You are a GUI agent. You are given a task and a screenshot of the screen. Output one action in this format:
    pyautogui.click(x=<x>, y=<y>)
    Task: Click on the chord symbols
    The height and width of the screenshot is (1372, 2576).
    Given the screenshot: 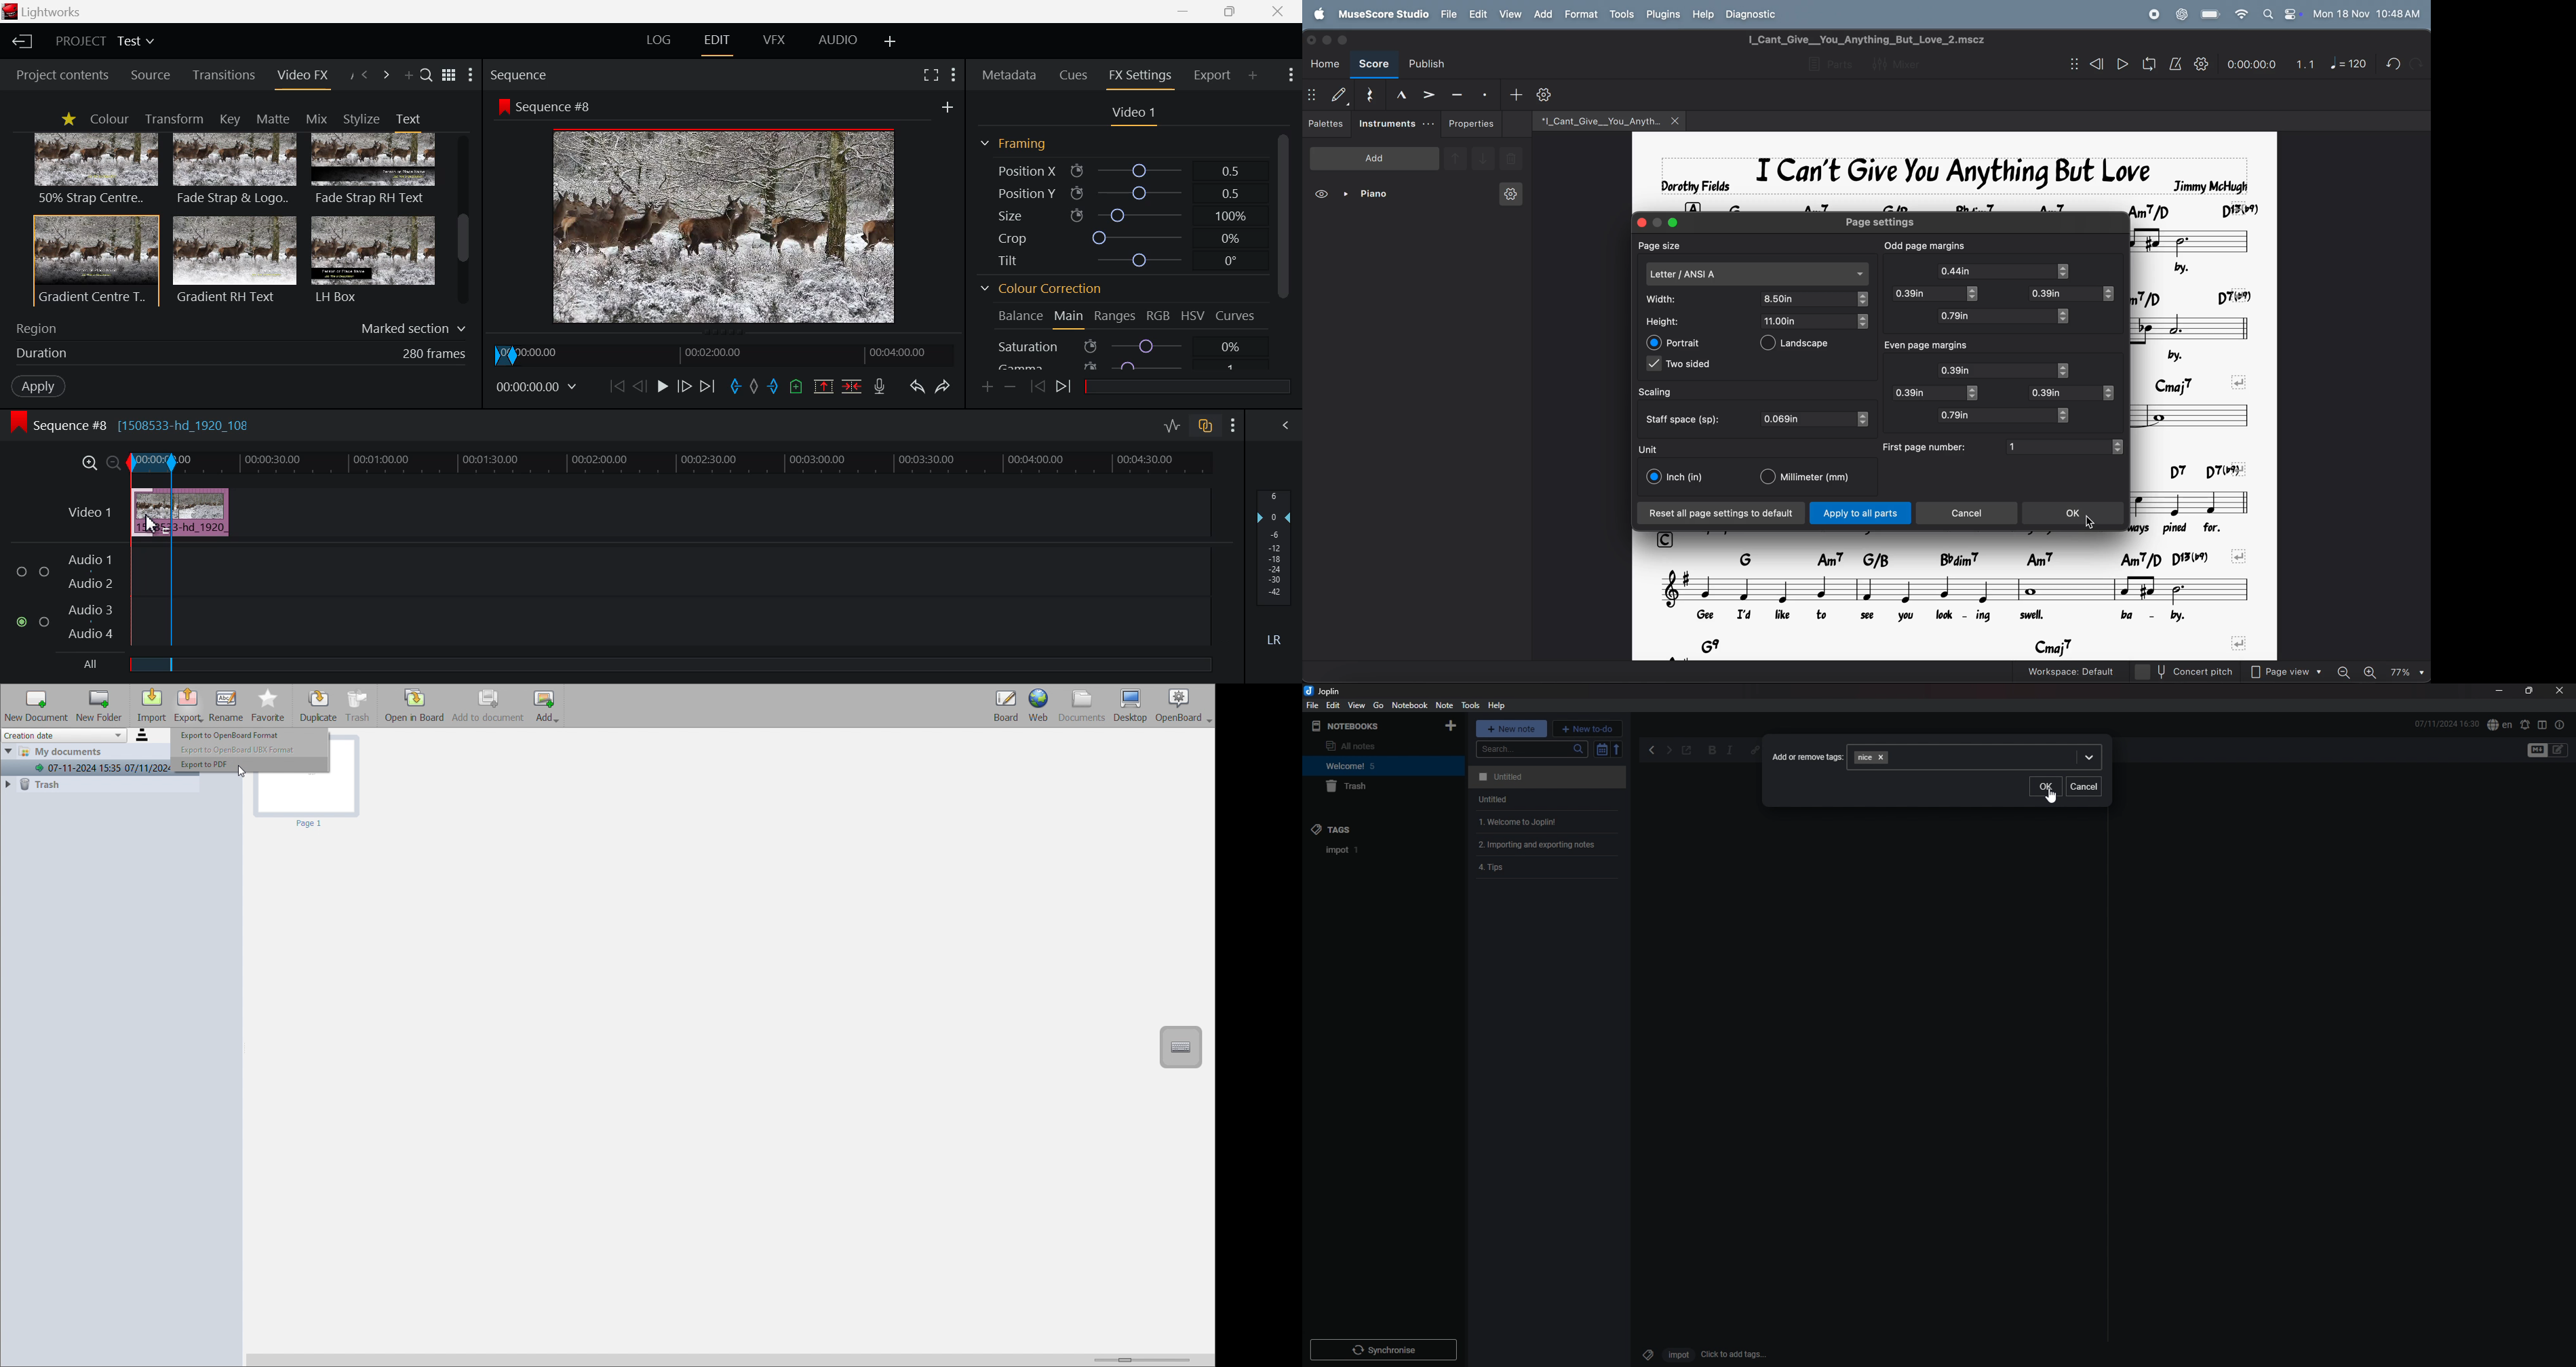 What is the action you would take?
    pyautogui.click(x=2190, y=469)
    